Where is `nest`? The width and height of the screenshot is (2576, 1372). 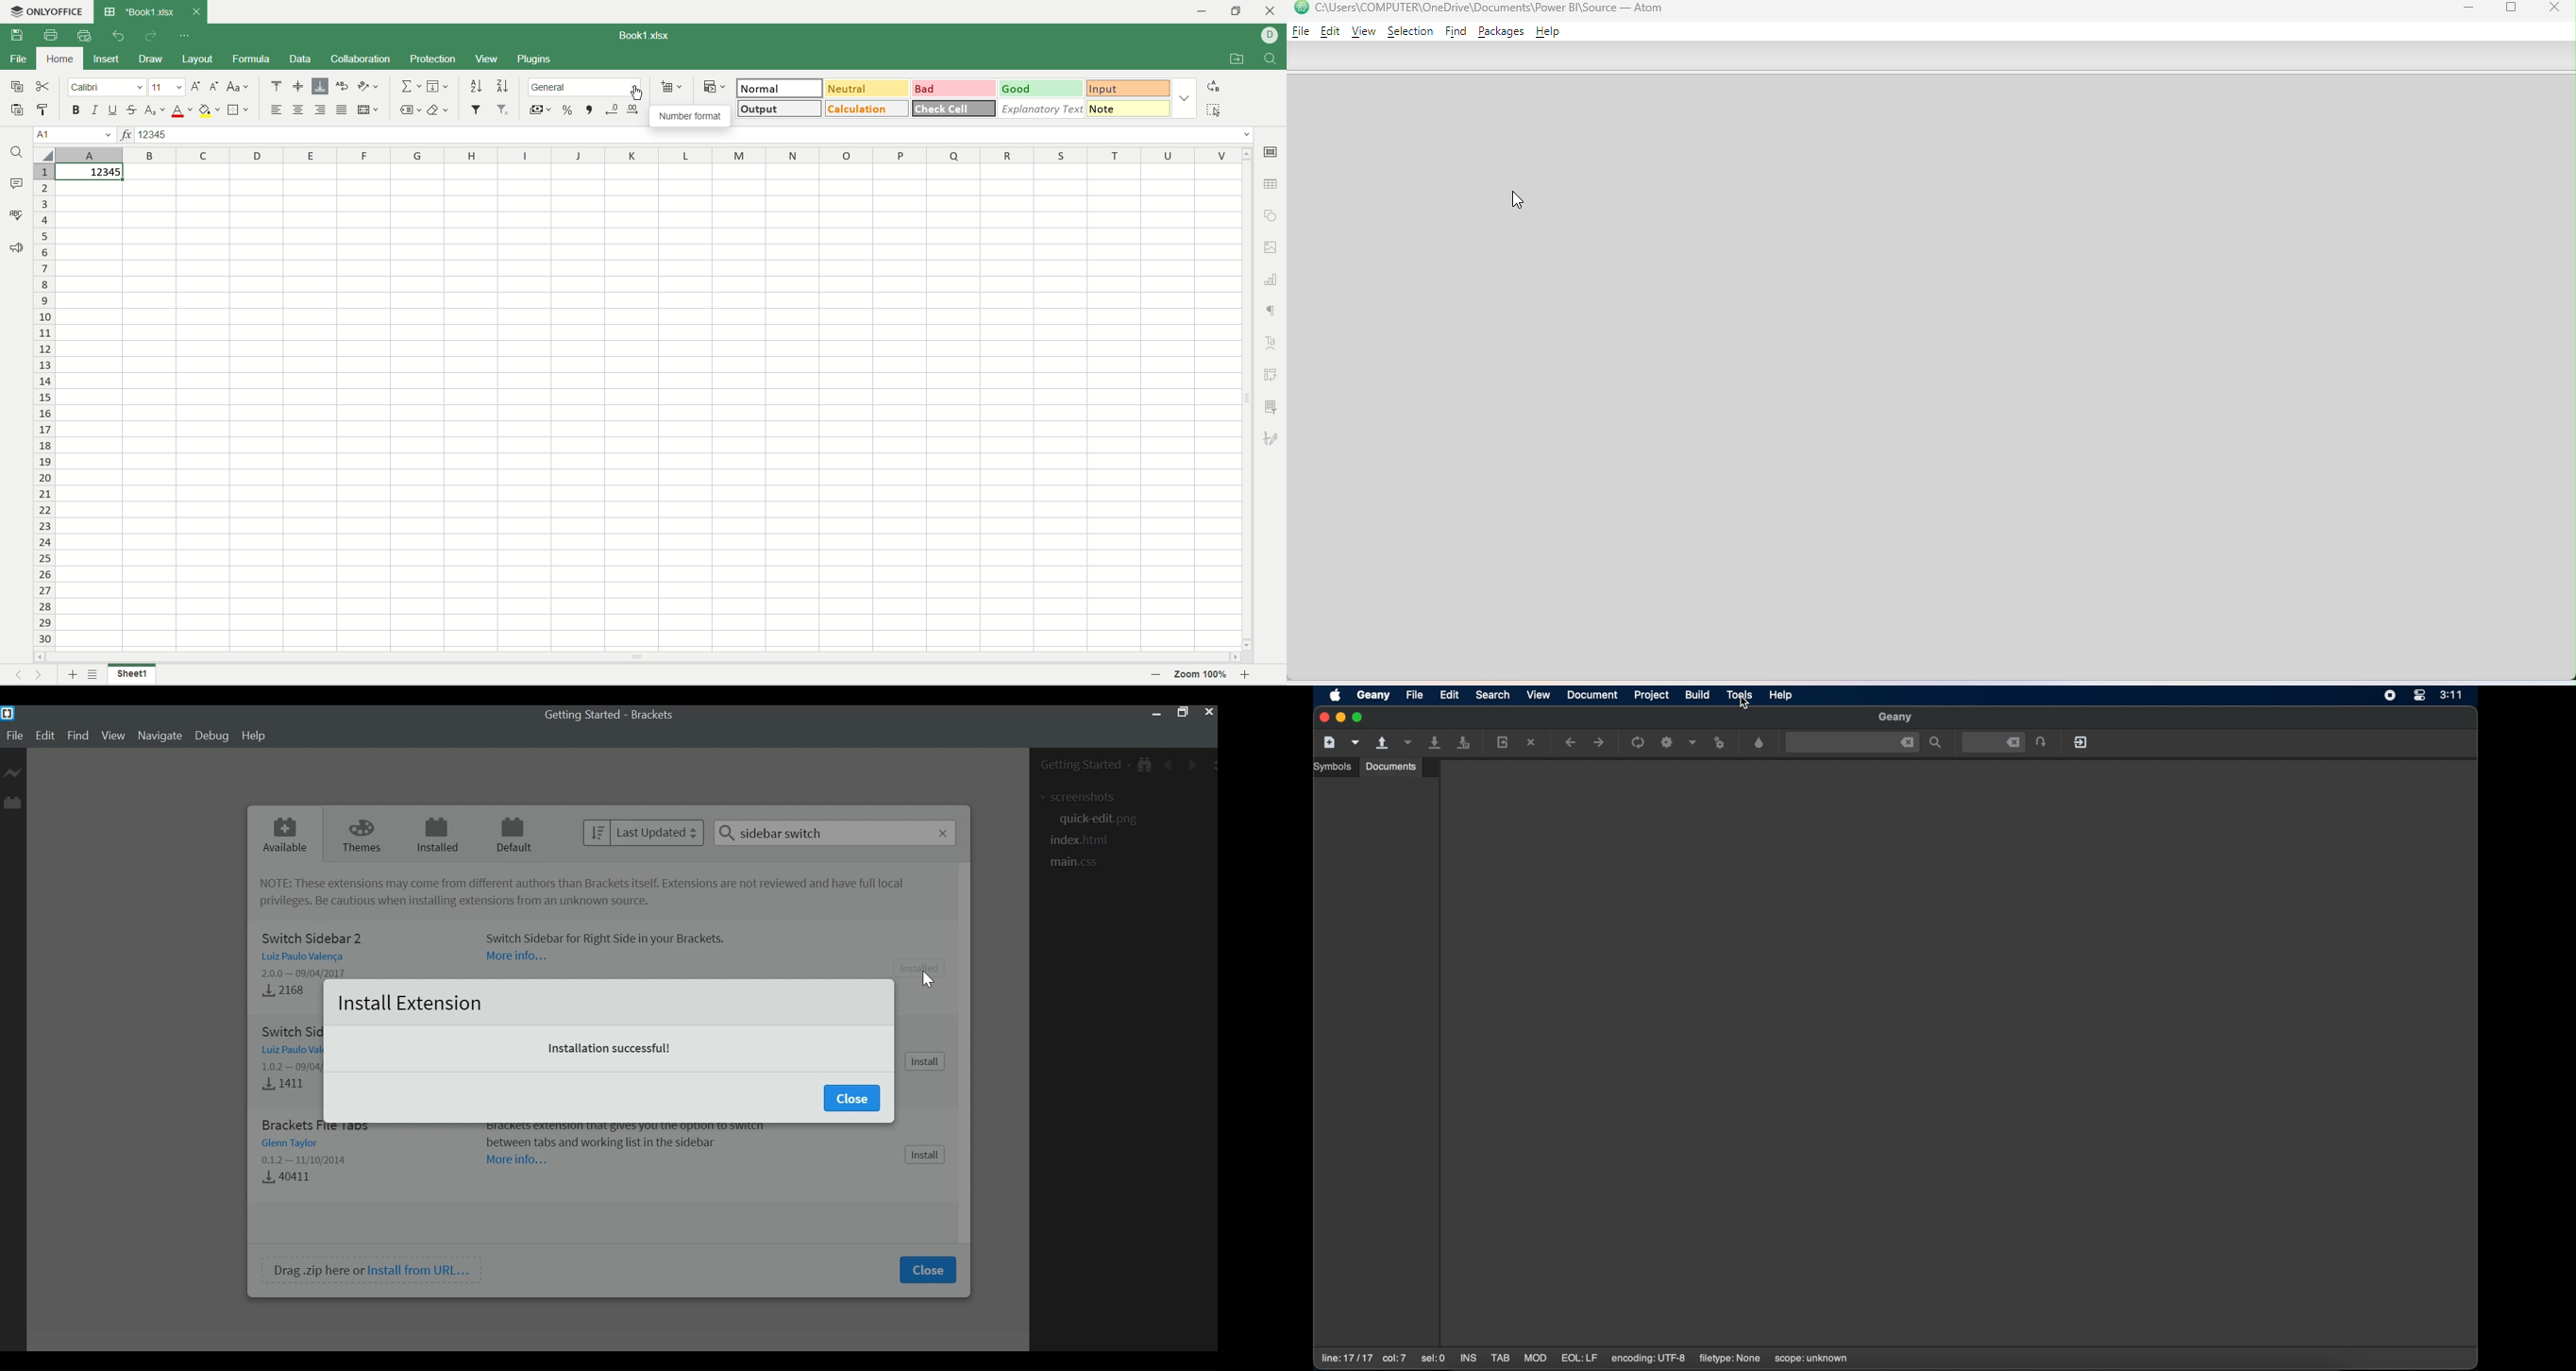
nest is located at coordinates (42, 675).